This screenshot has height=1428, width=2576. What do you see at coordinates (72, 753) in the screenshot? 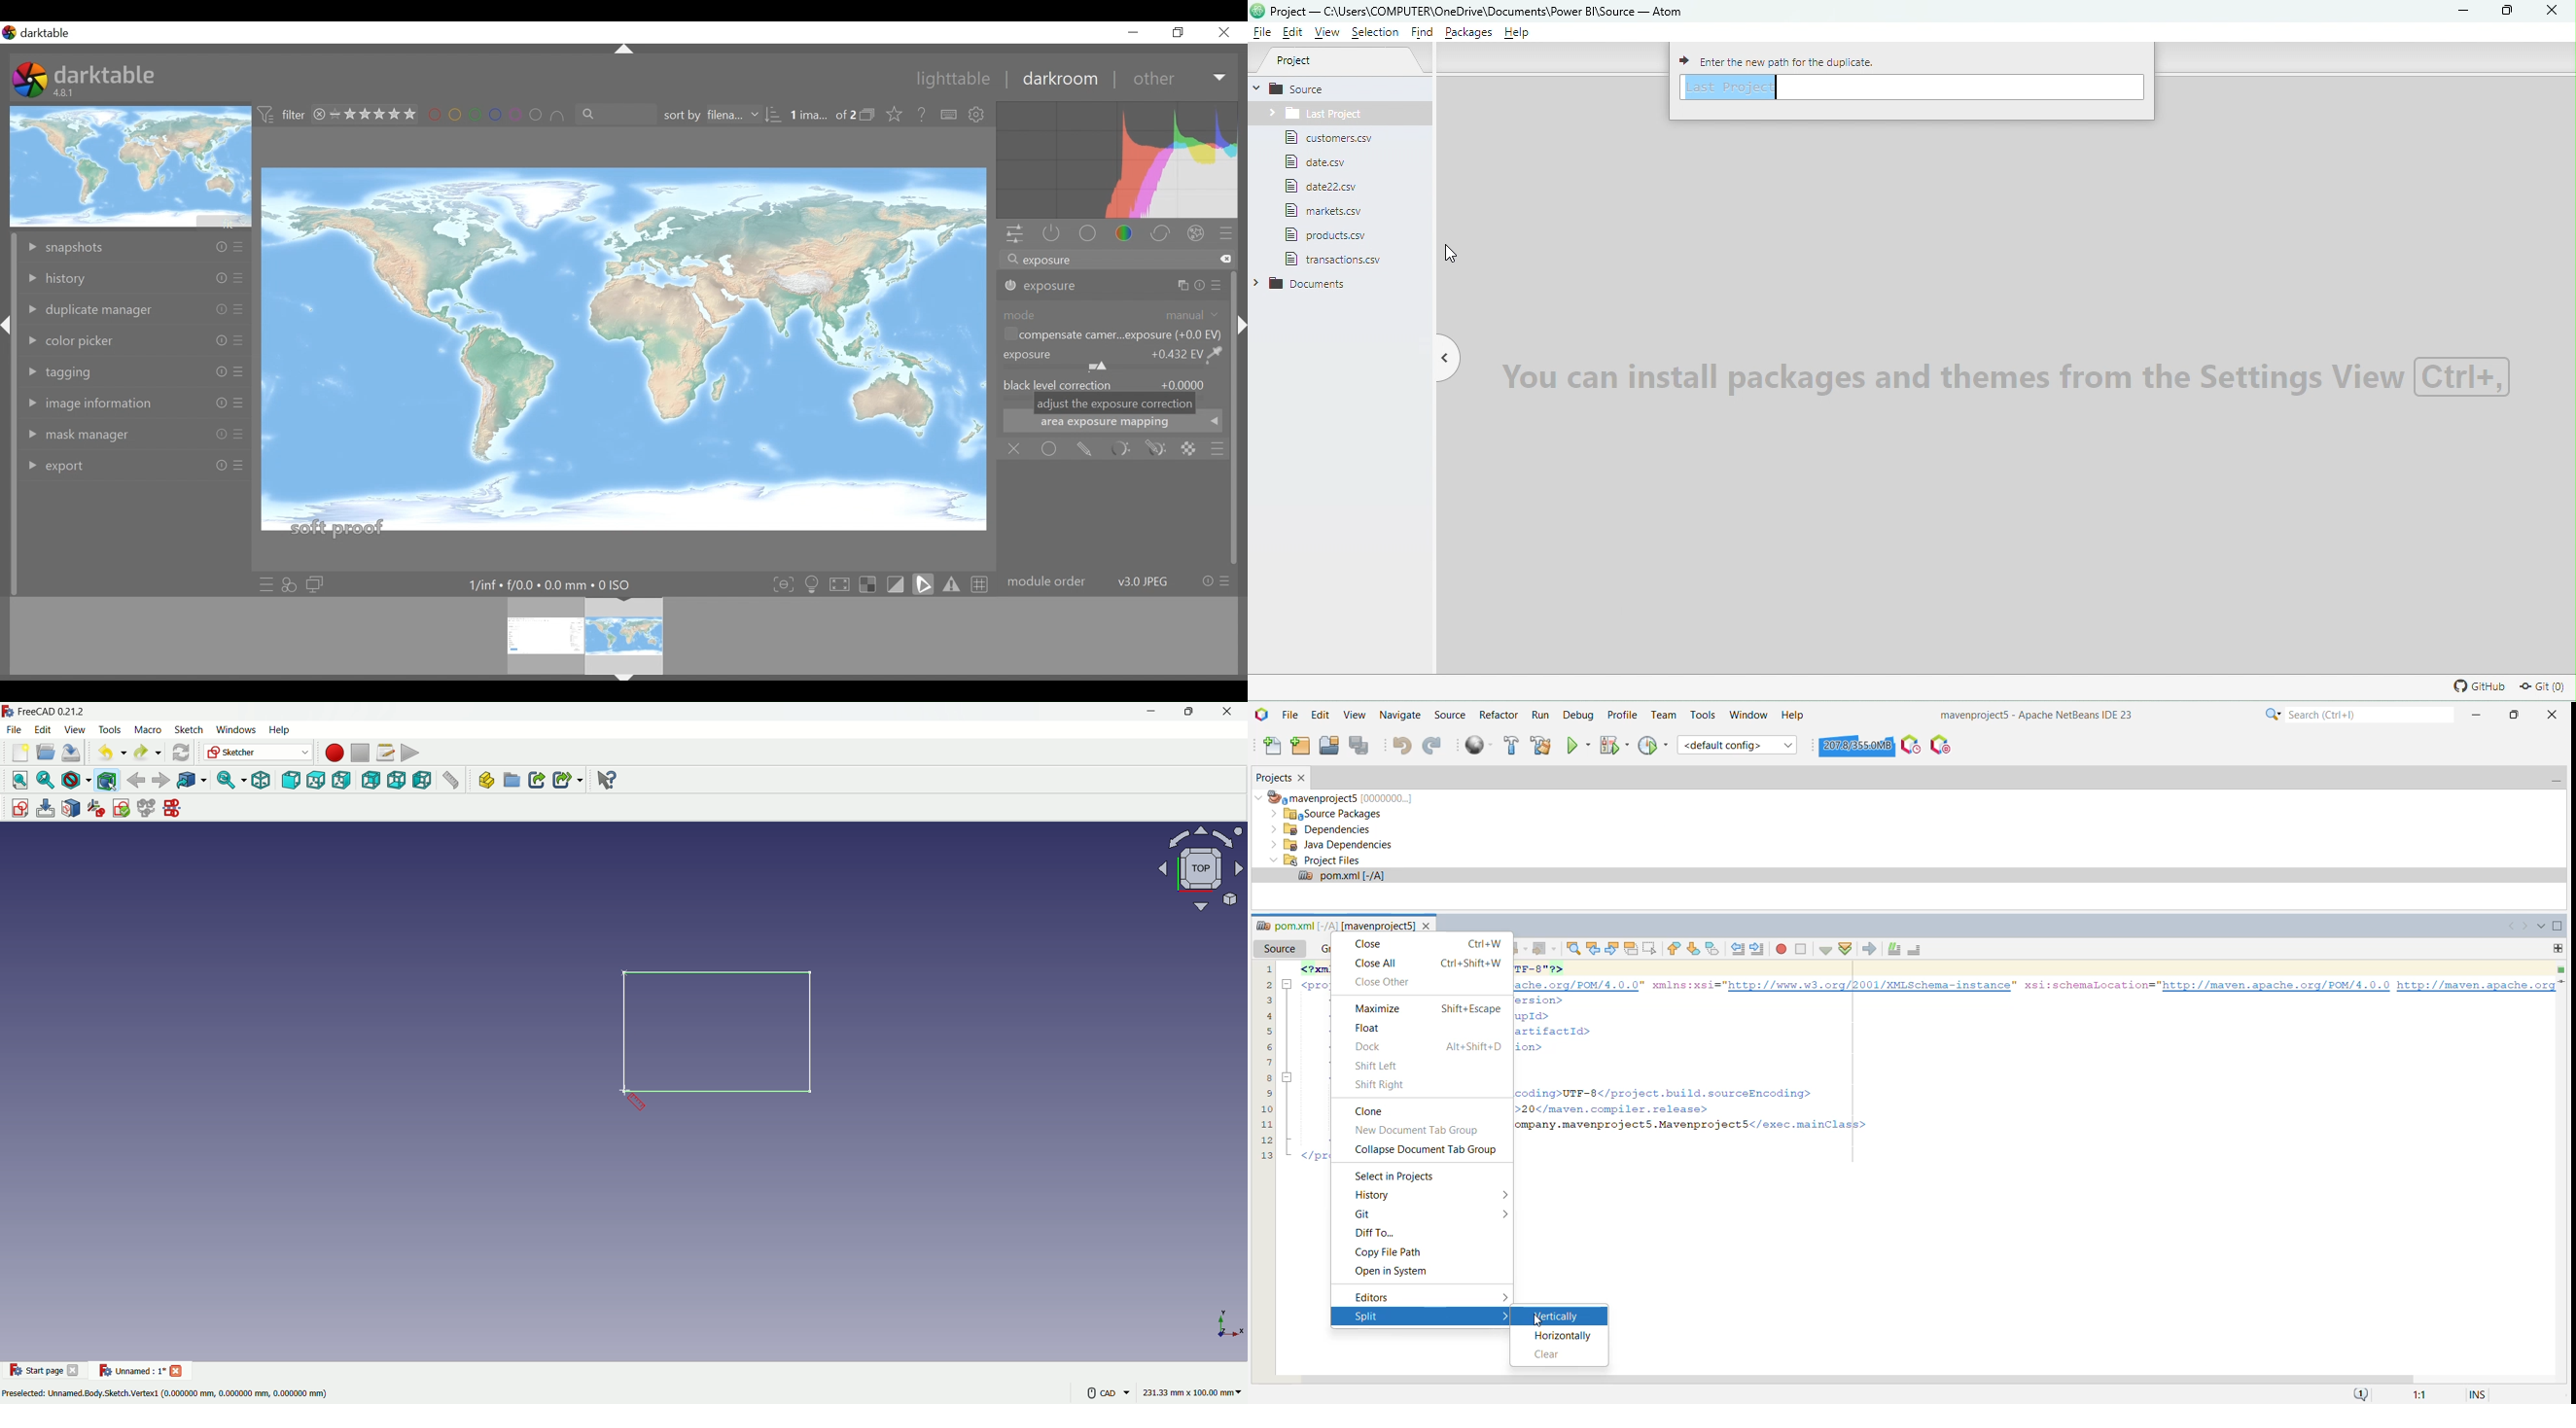
I see `save` at bounding box center [72, 753].